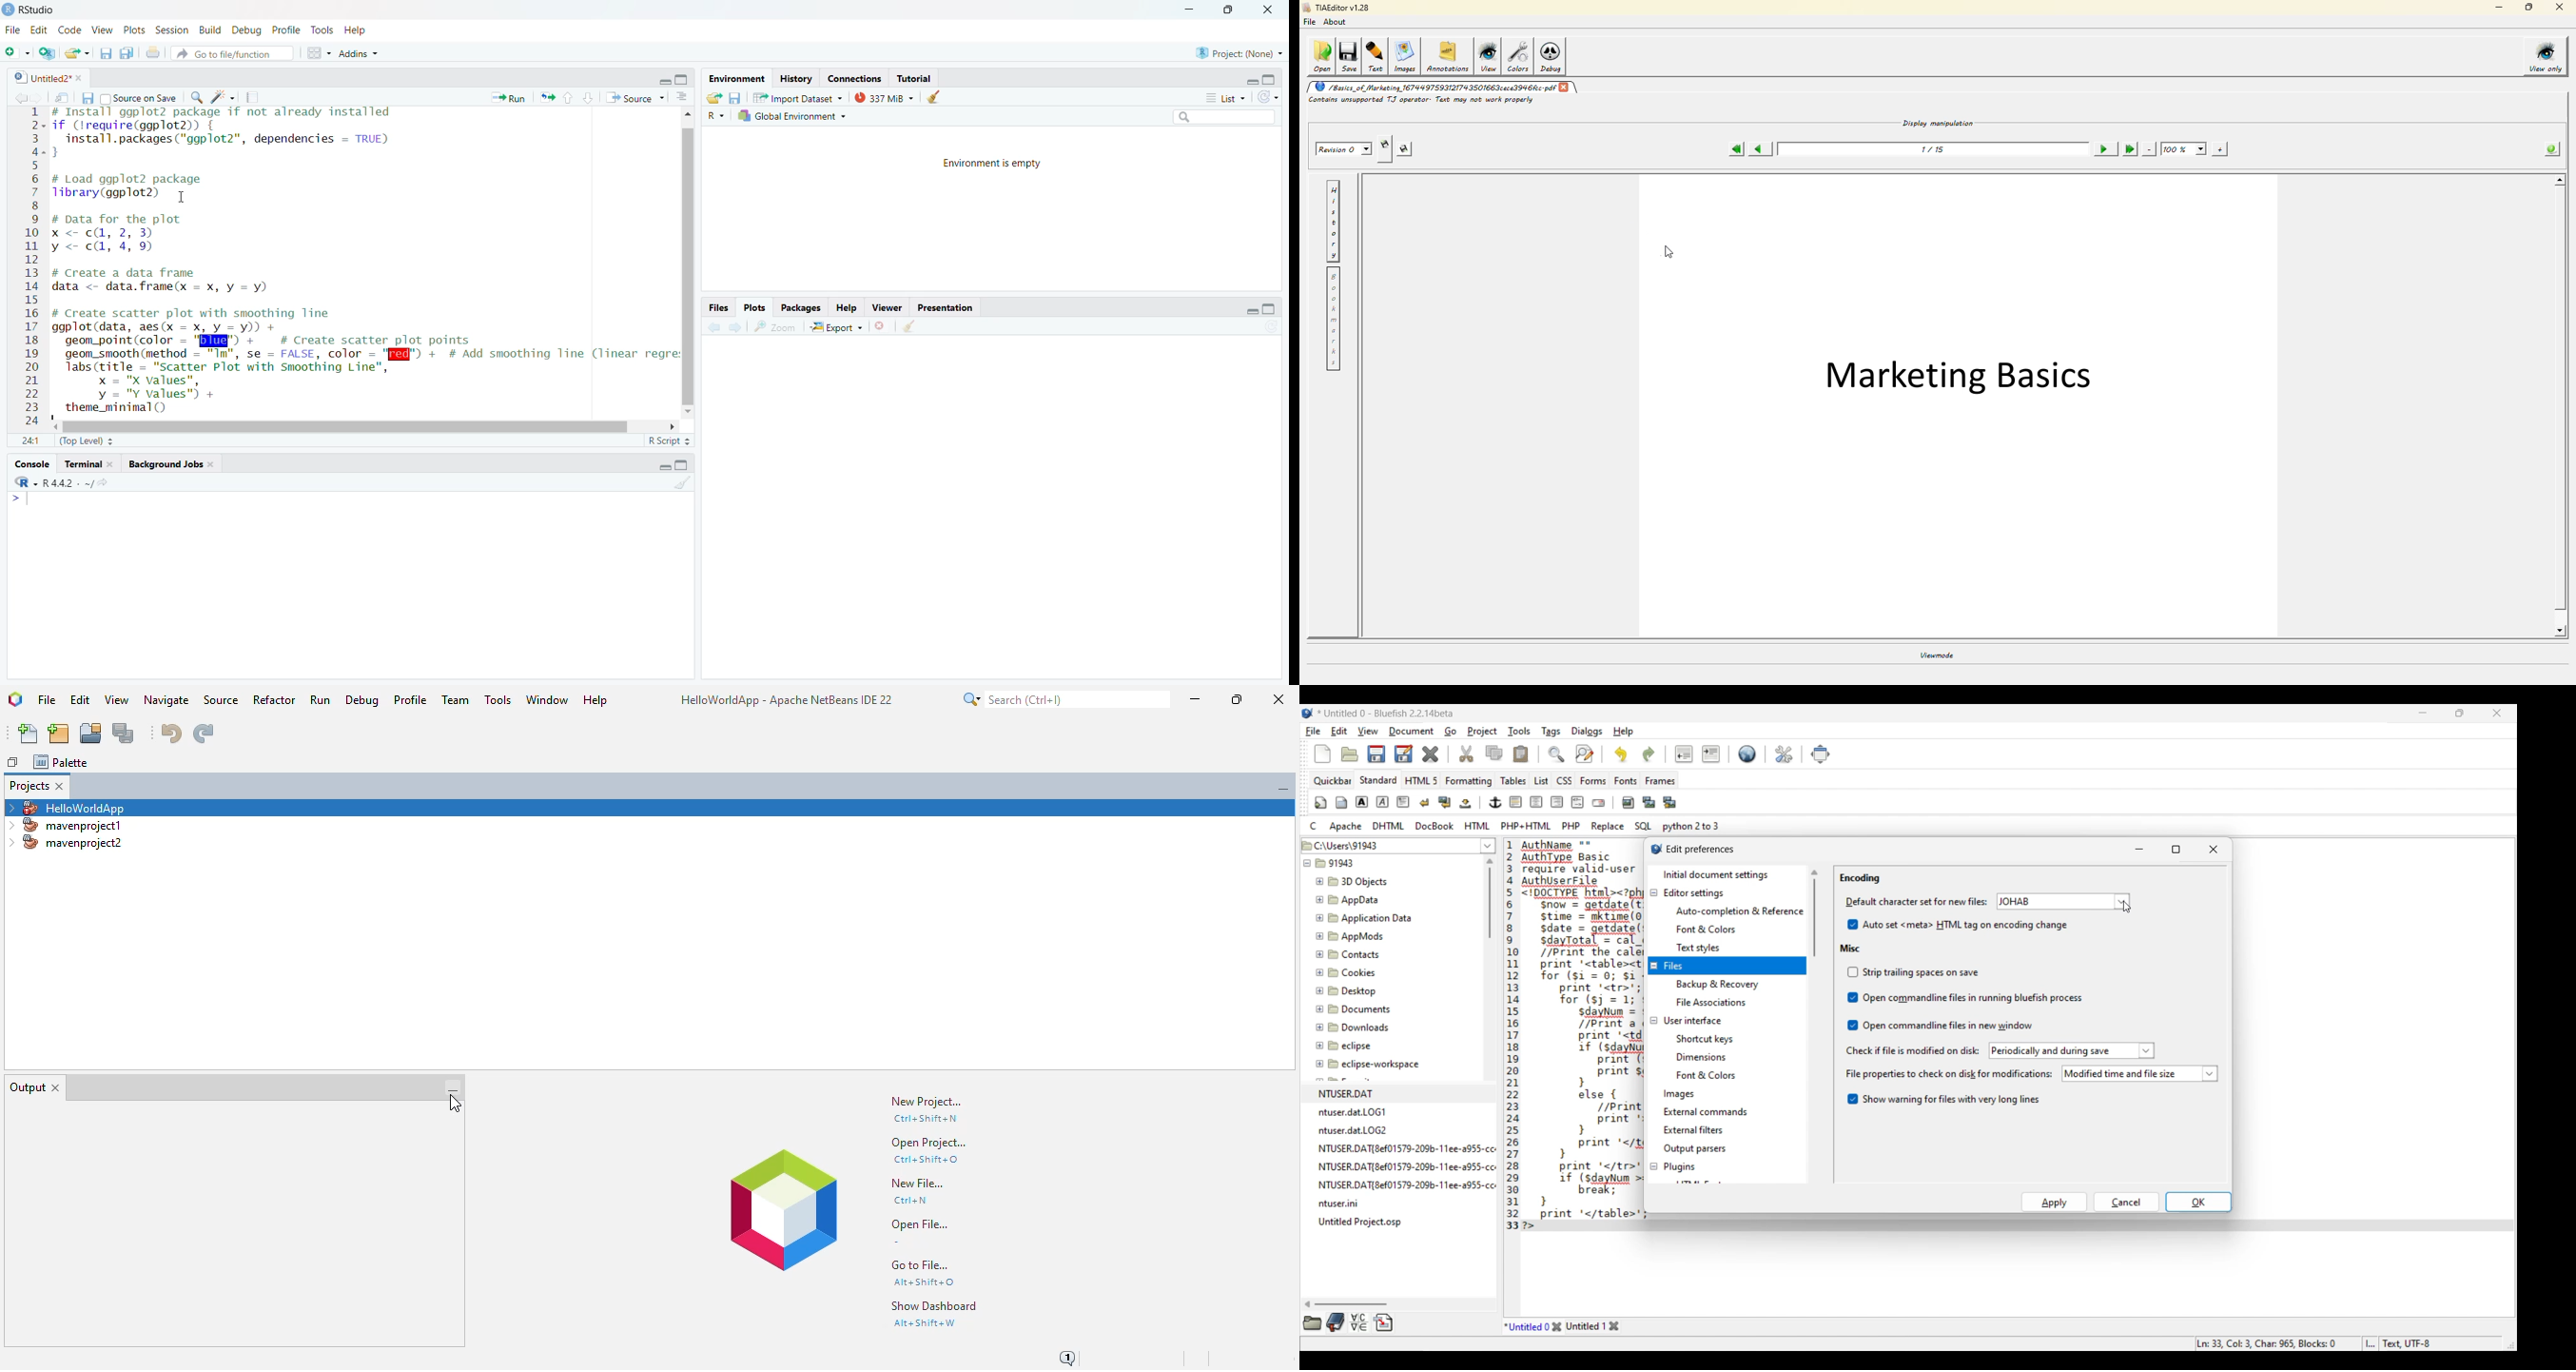 This screenshot has height=1372, width=2576. I want to click on Export ~, so click(839, 329).